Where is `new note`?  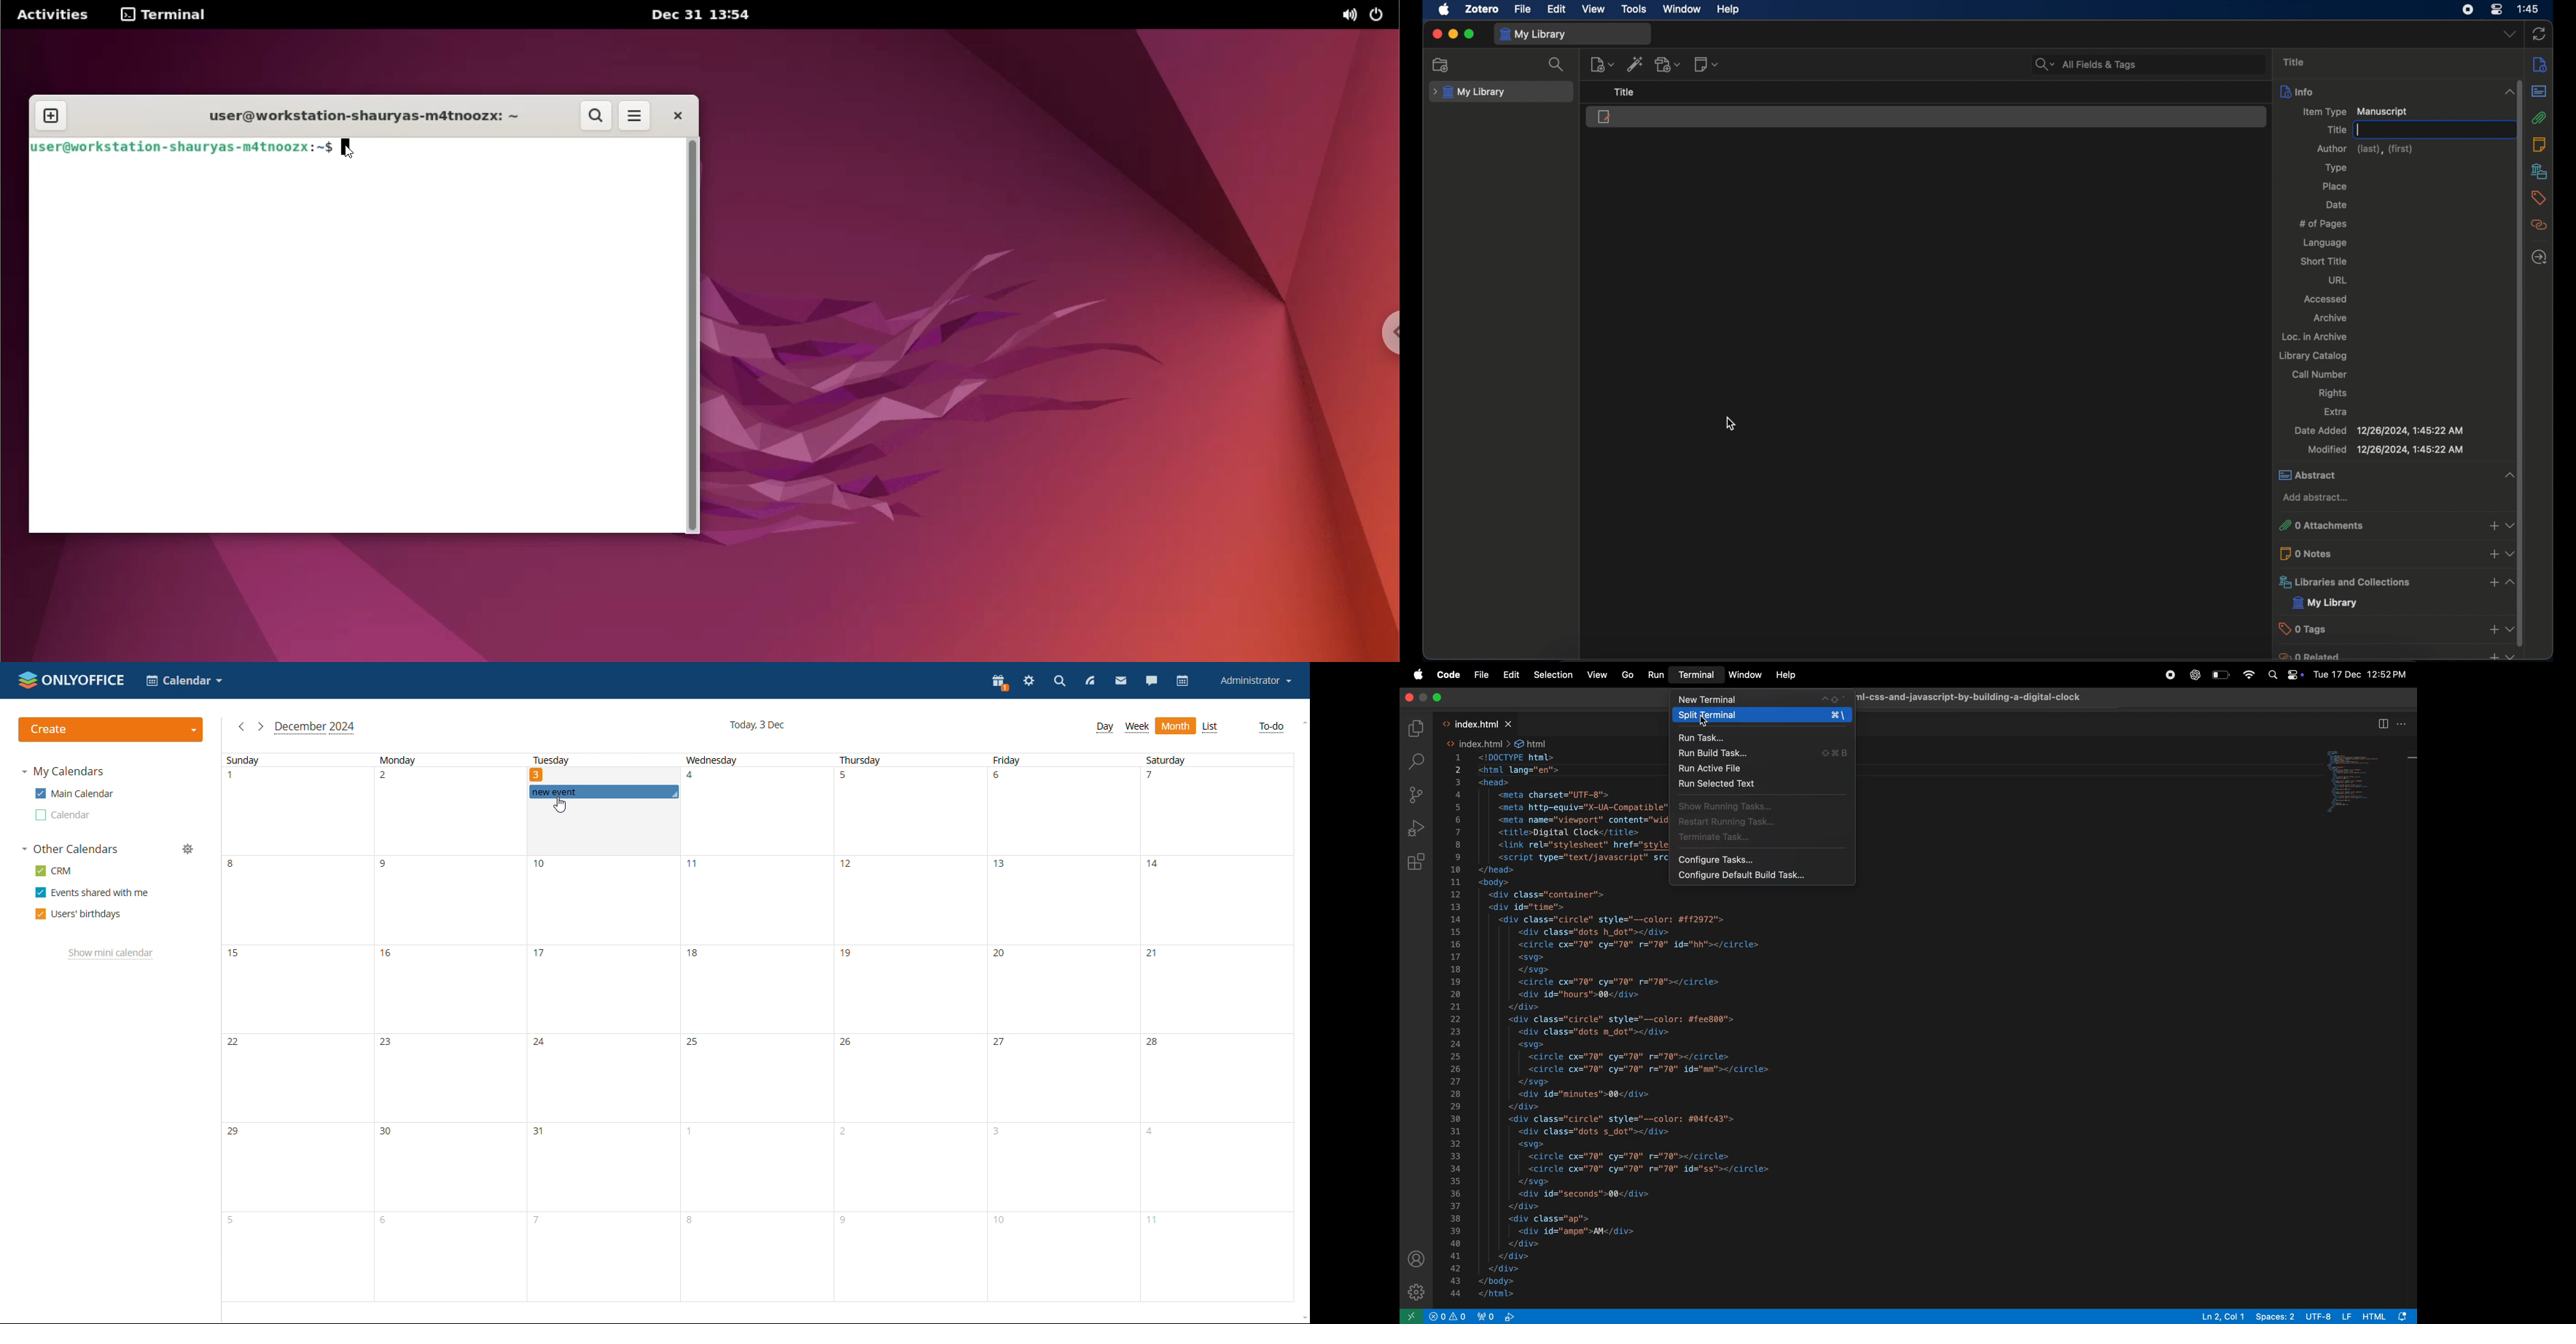
new note is located at coordinates (1707, 64).